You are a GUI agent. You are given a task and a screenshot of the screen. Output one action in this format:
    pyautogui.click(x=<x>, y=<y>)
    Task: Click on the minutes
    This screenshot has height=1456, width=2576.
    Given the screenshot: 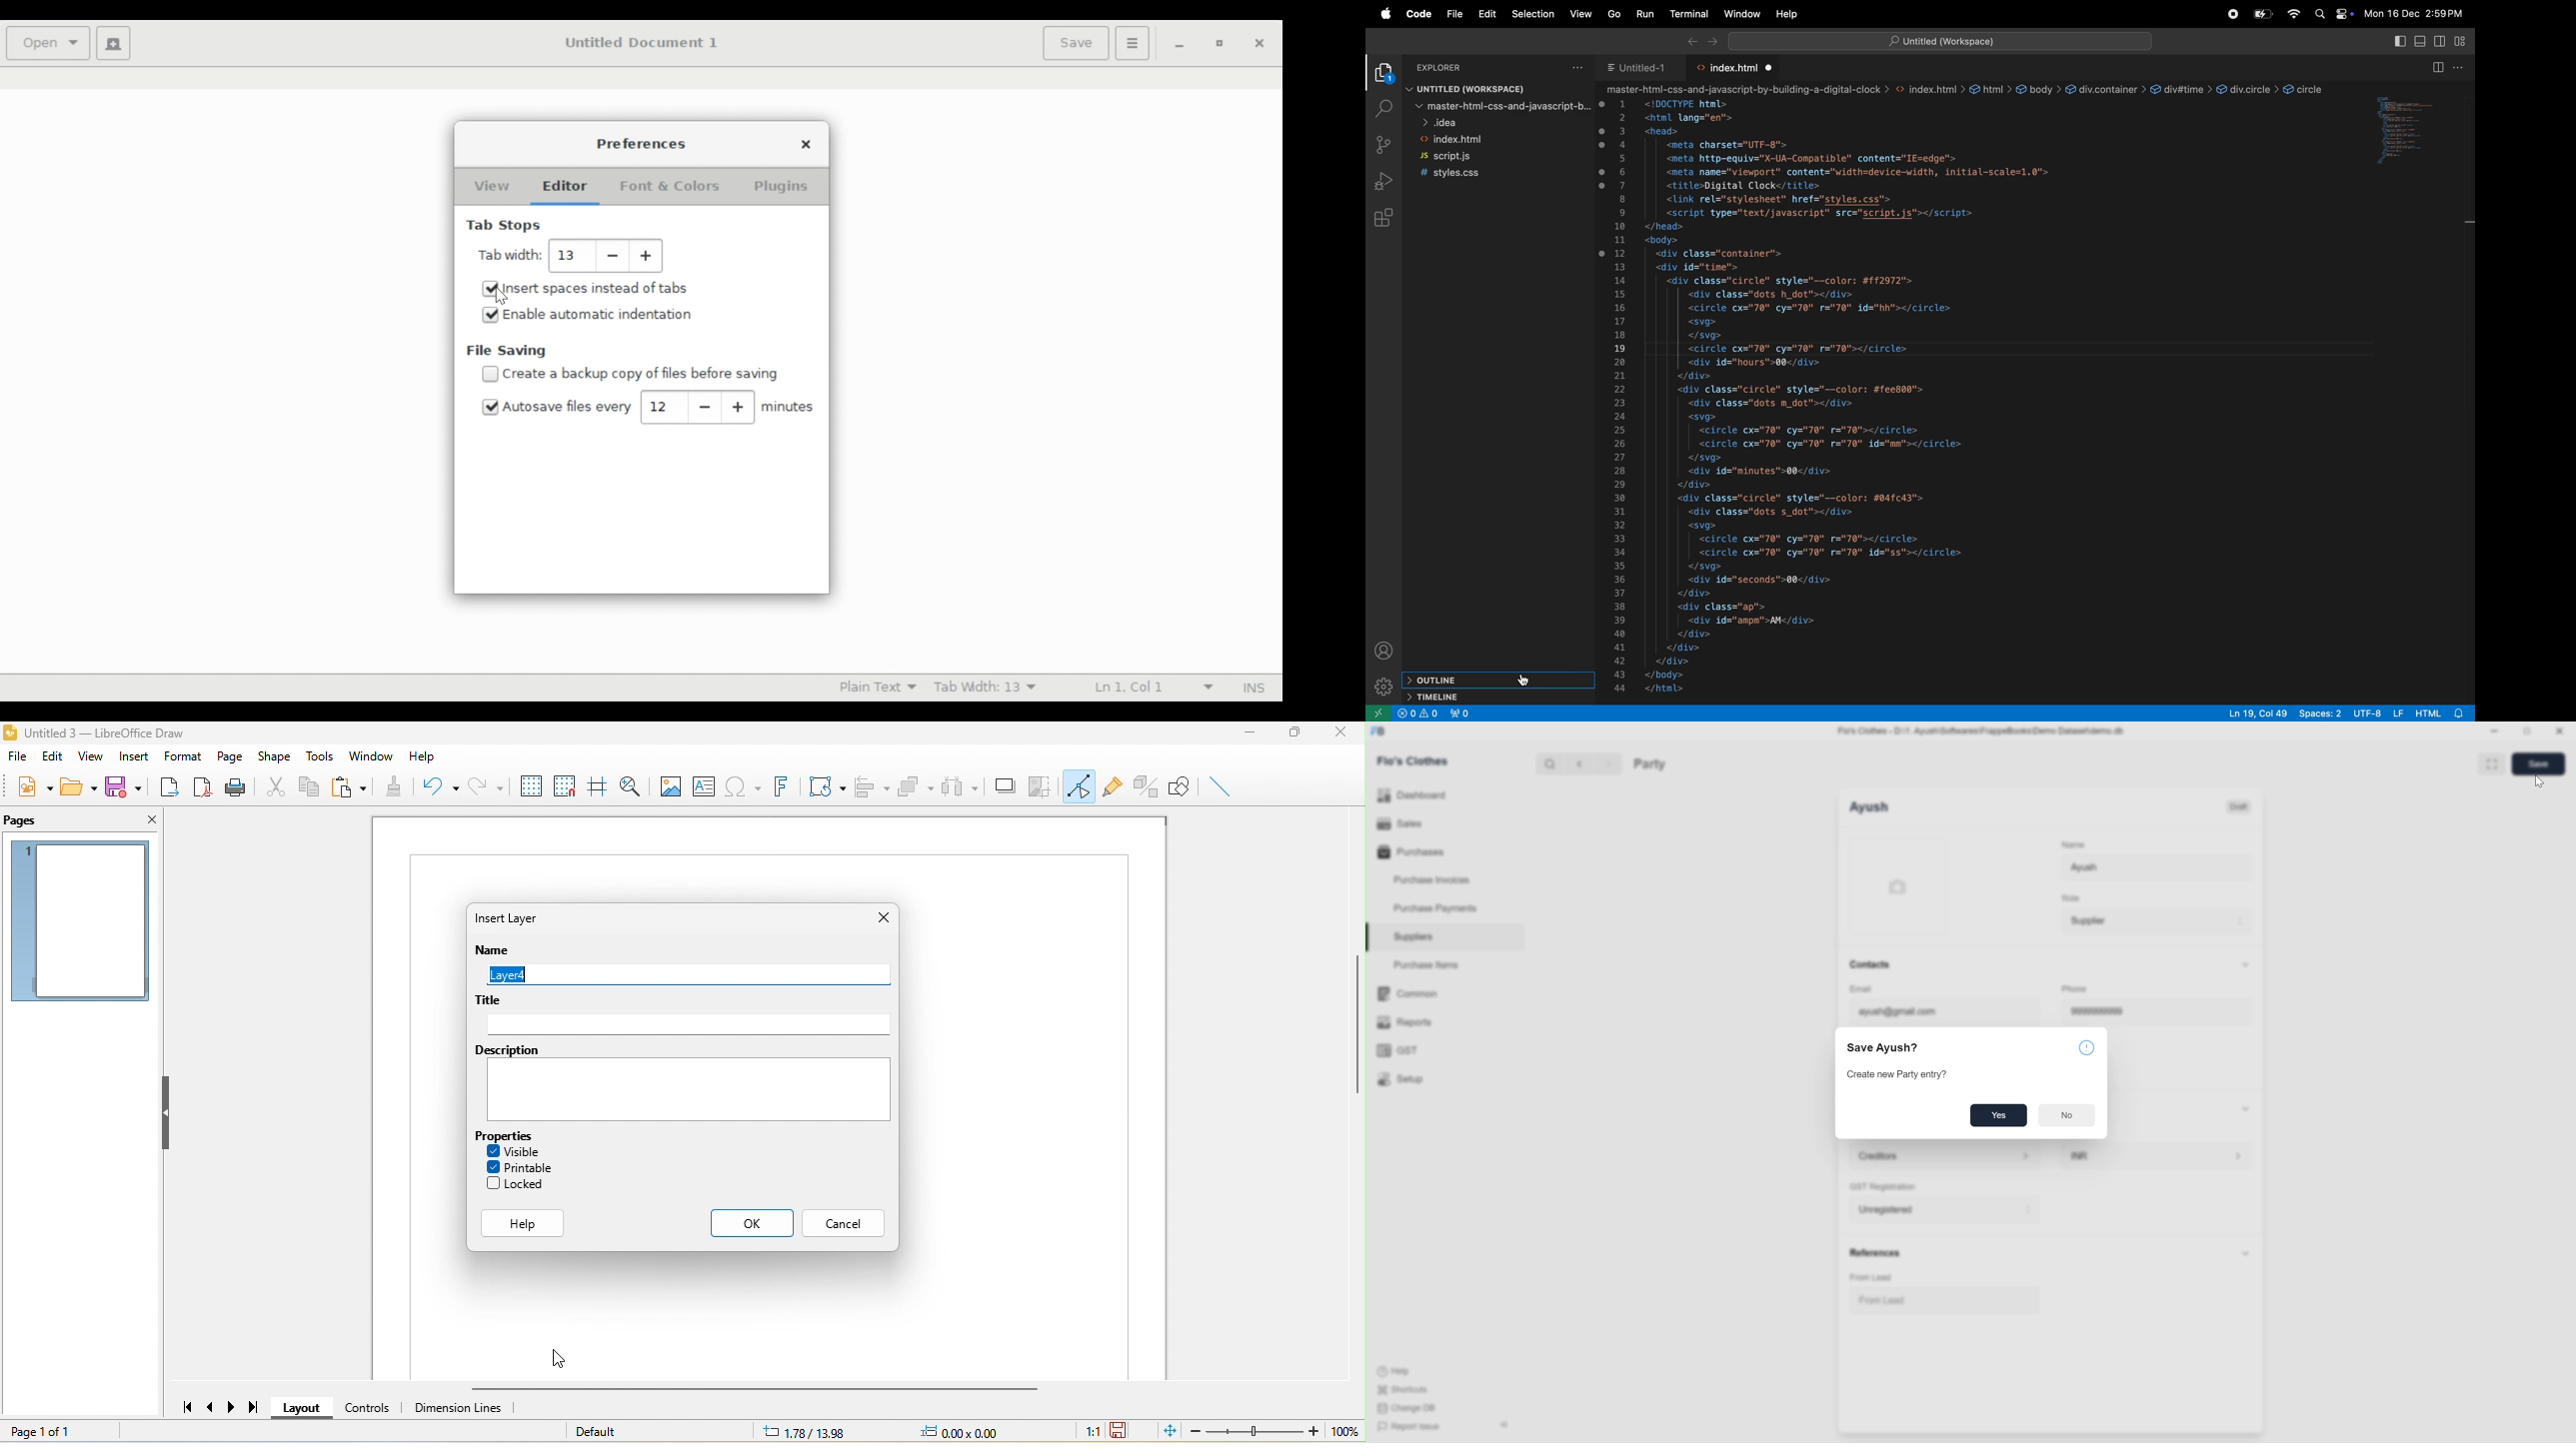 What is the action you would take?
    pyautogui.click(x=789, y=407)
    